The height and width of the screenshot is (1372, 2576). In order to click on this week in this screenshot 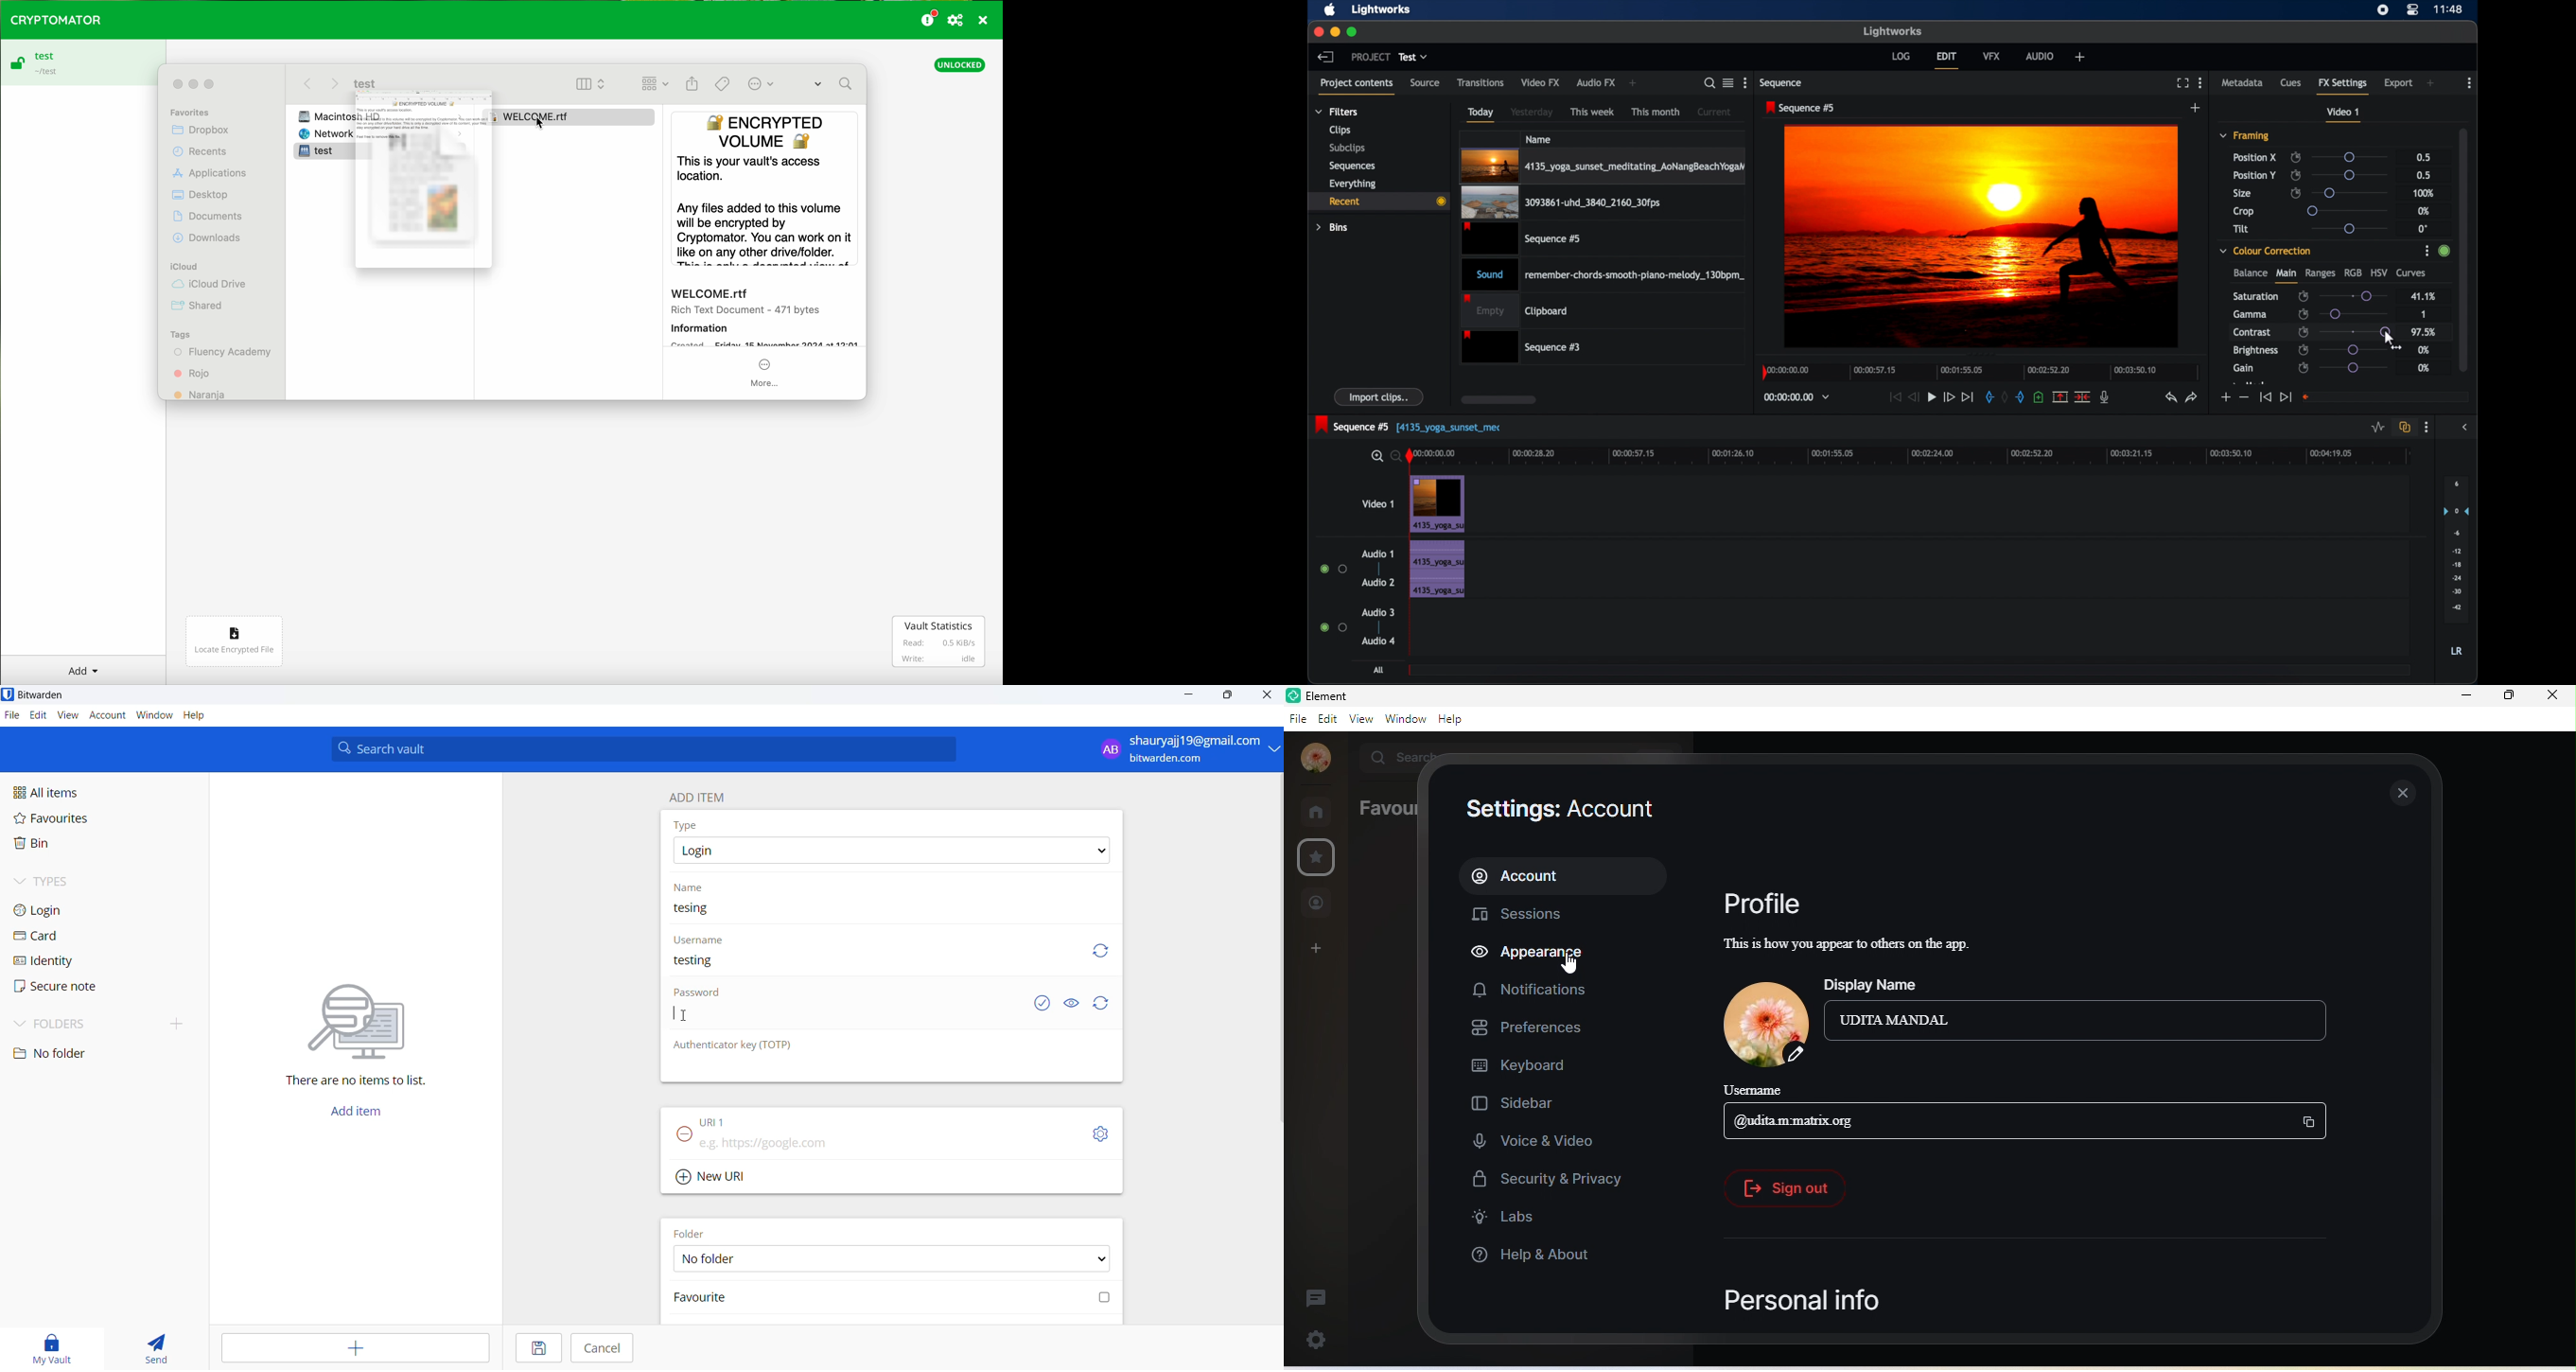, I will do `click(1593, 111)`.